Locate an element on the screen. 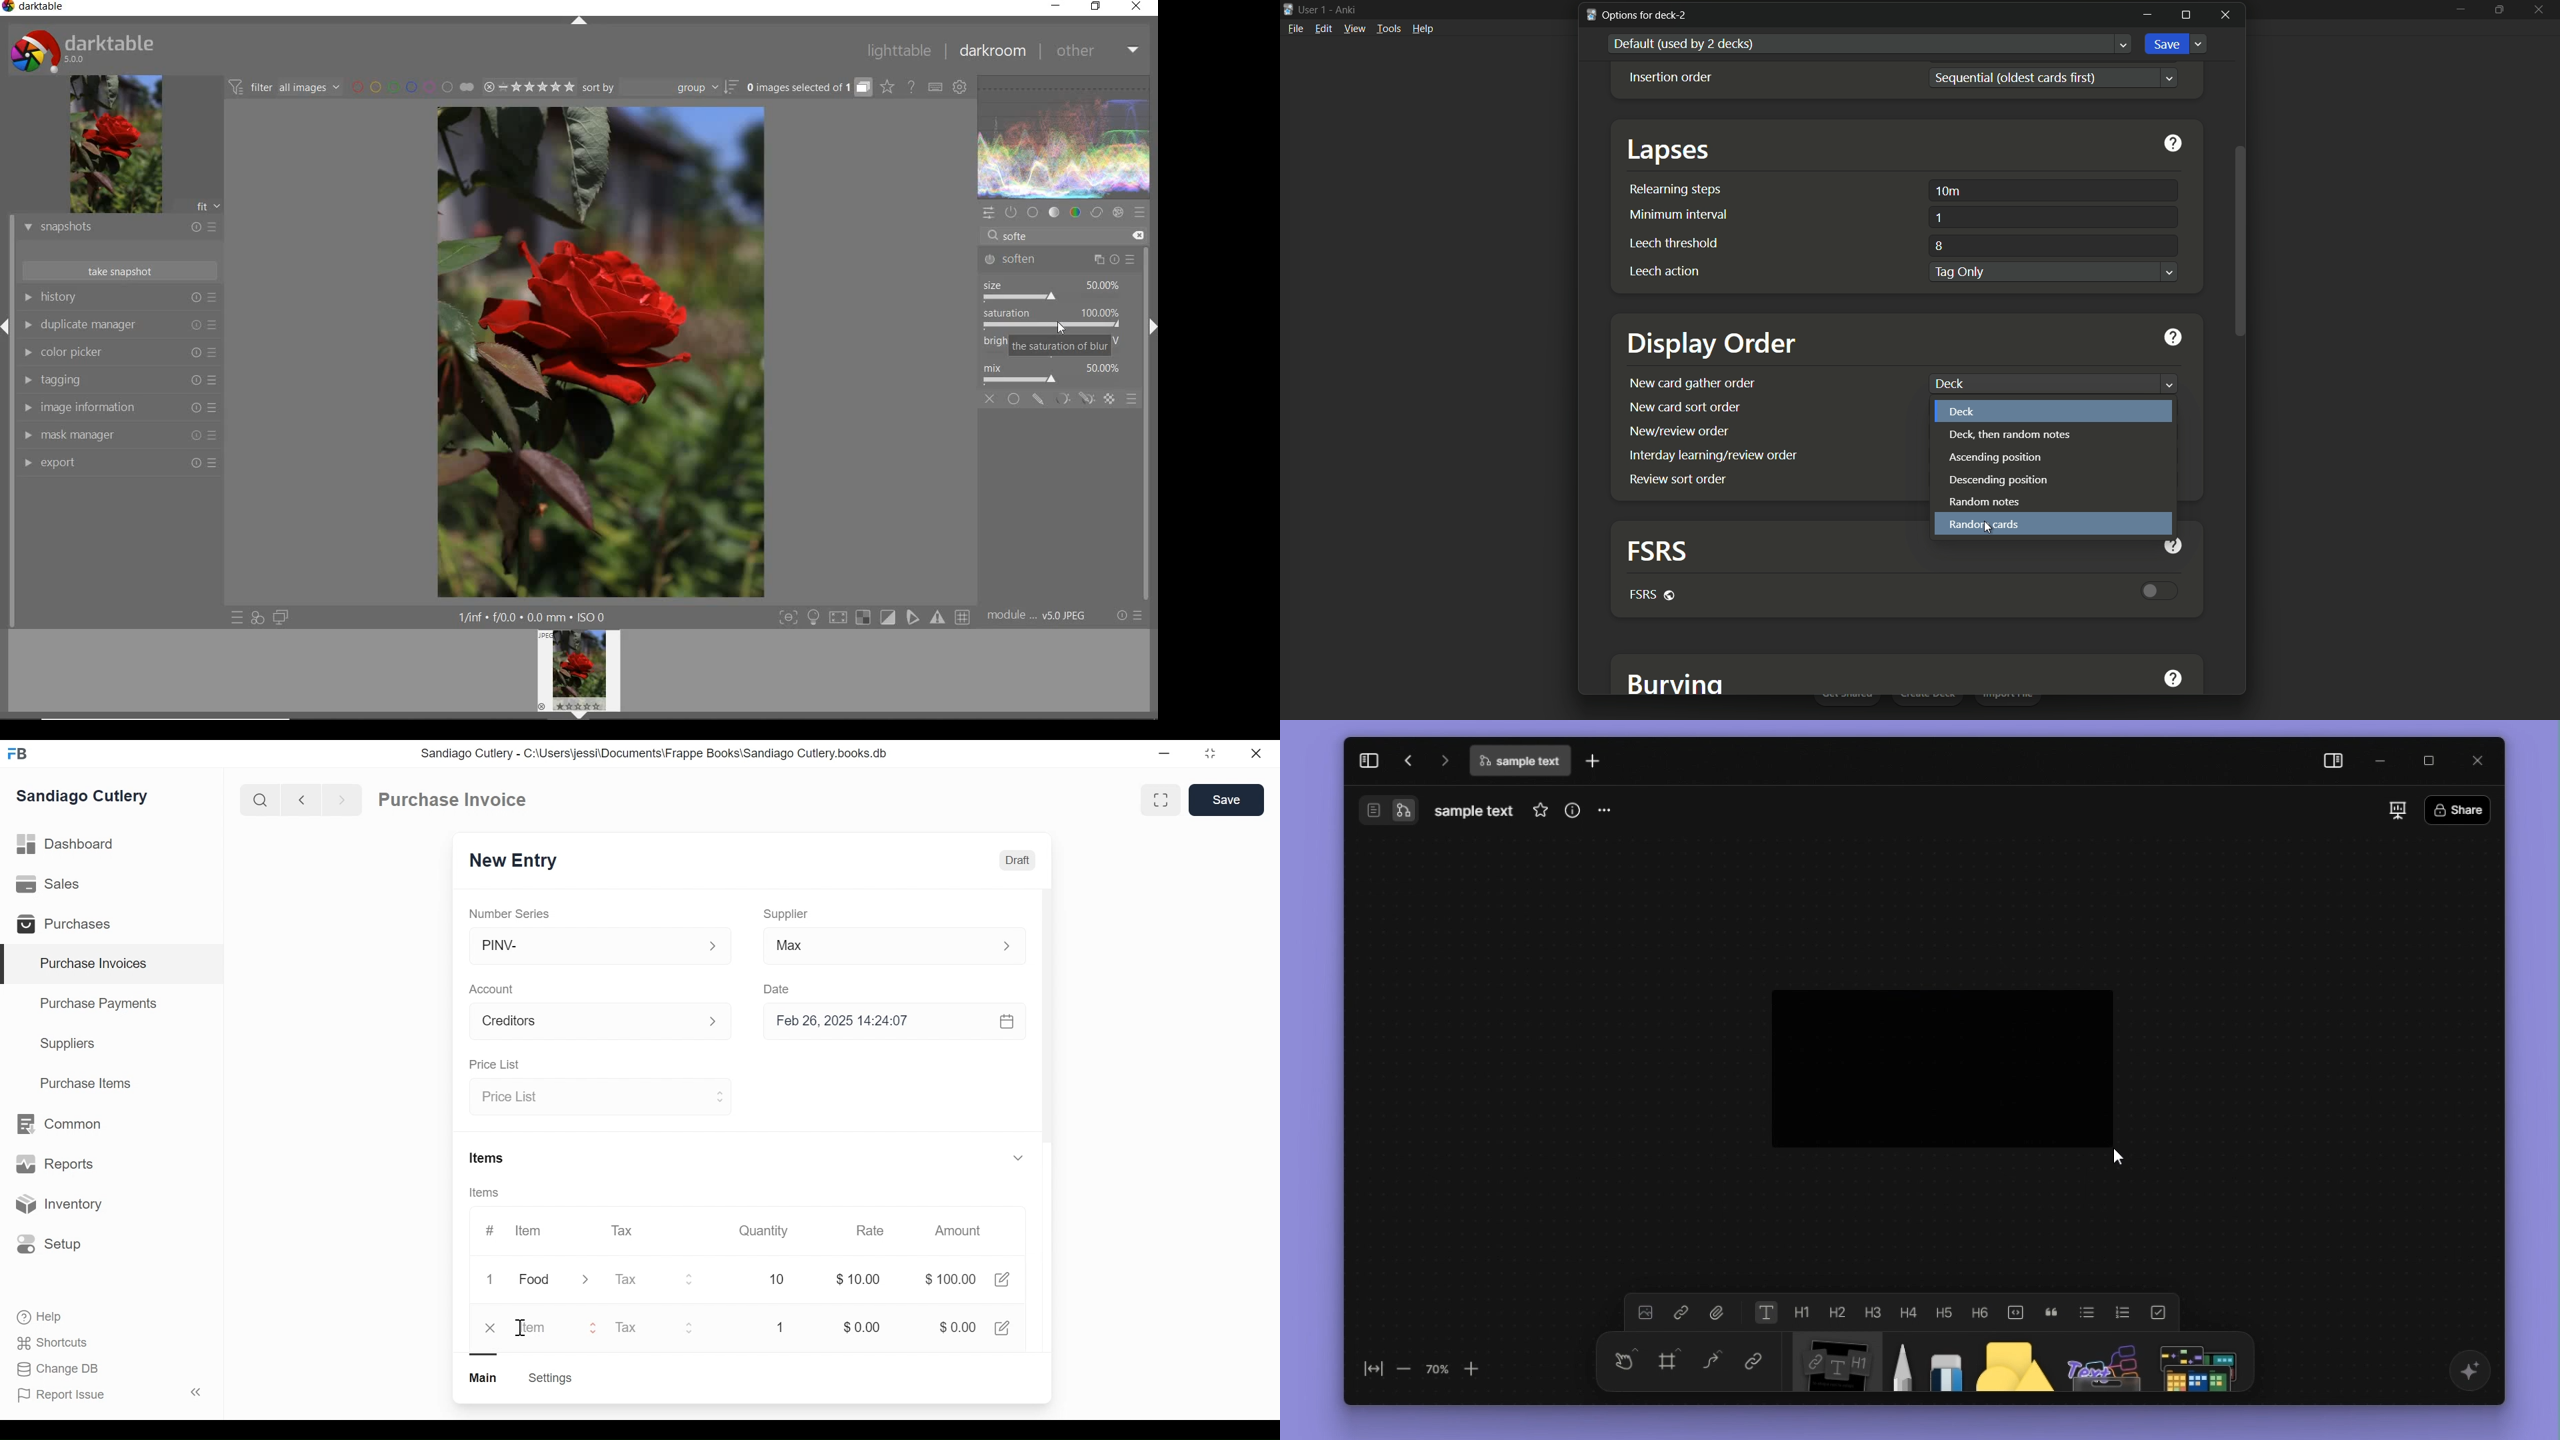  Sandiago Cutlery - C:\Users\jessi\Documents\Frappe Books\Sandiago Cutlery.books.db is located at coordinates (655, 753).